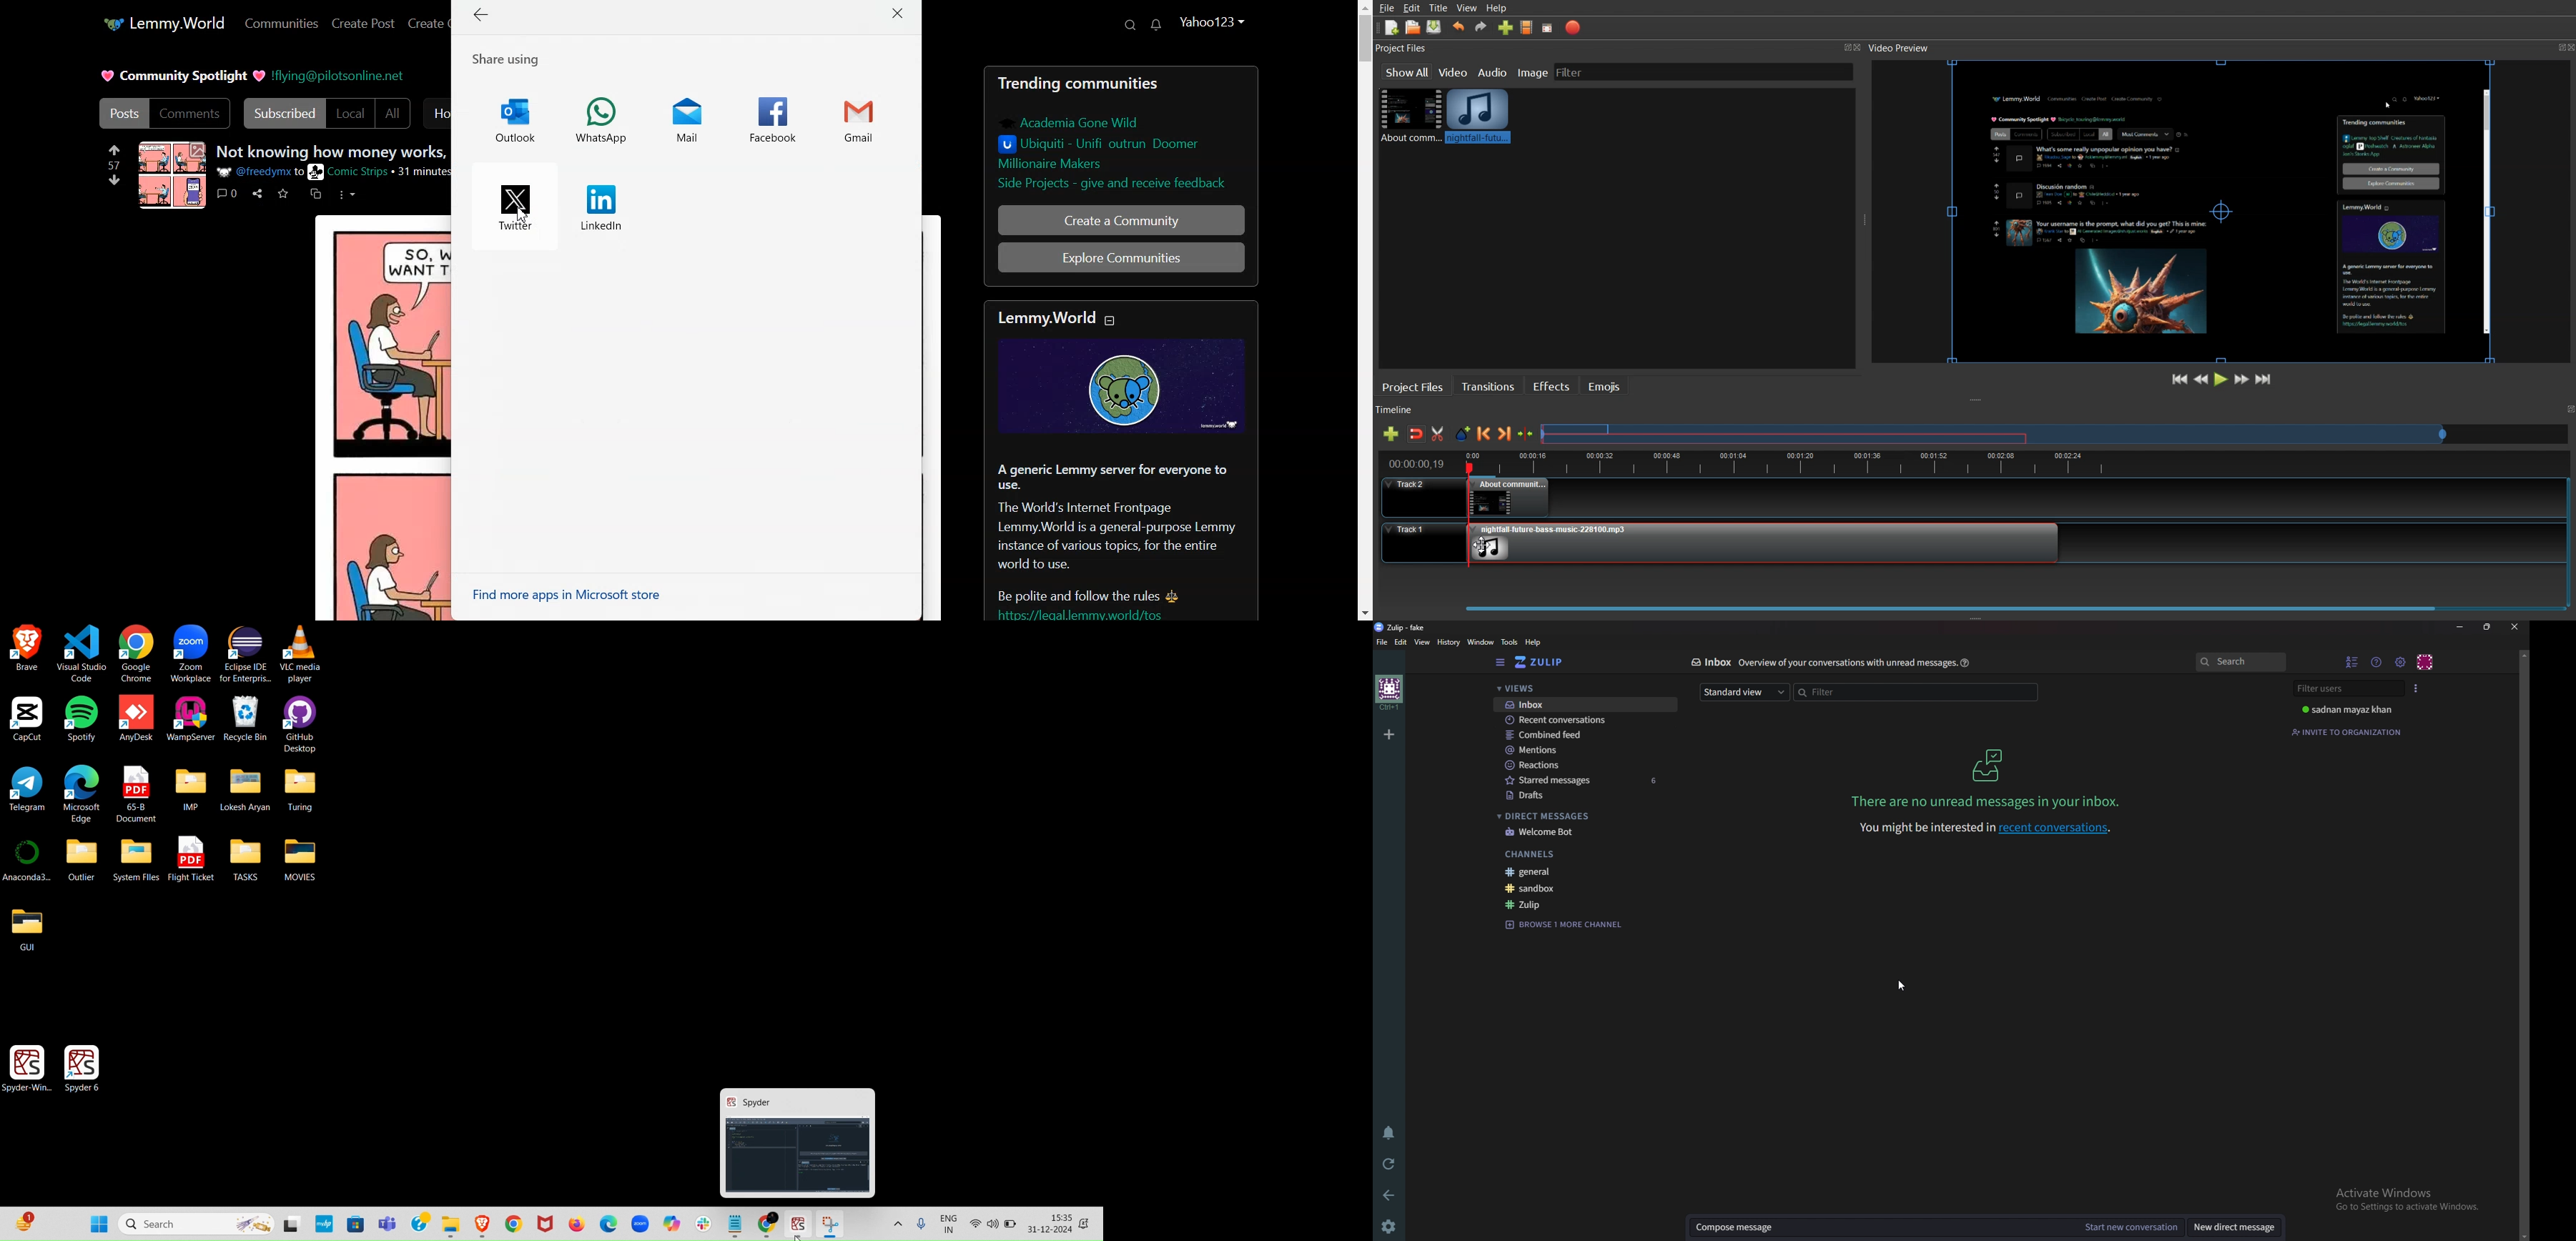  I want to click on Search, so click(1130, 25).